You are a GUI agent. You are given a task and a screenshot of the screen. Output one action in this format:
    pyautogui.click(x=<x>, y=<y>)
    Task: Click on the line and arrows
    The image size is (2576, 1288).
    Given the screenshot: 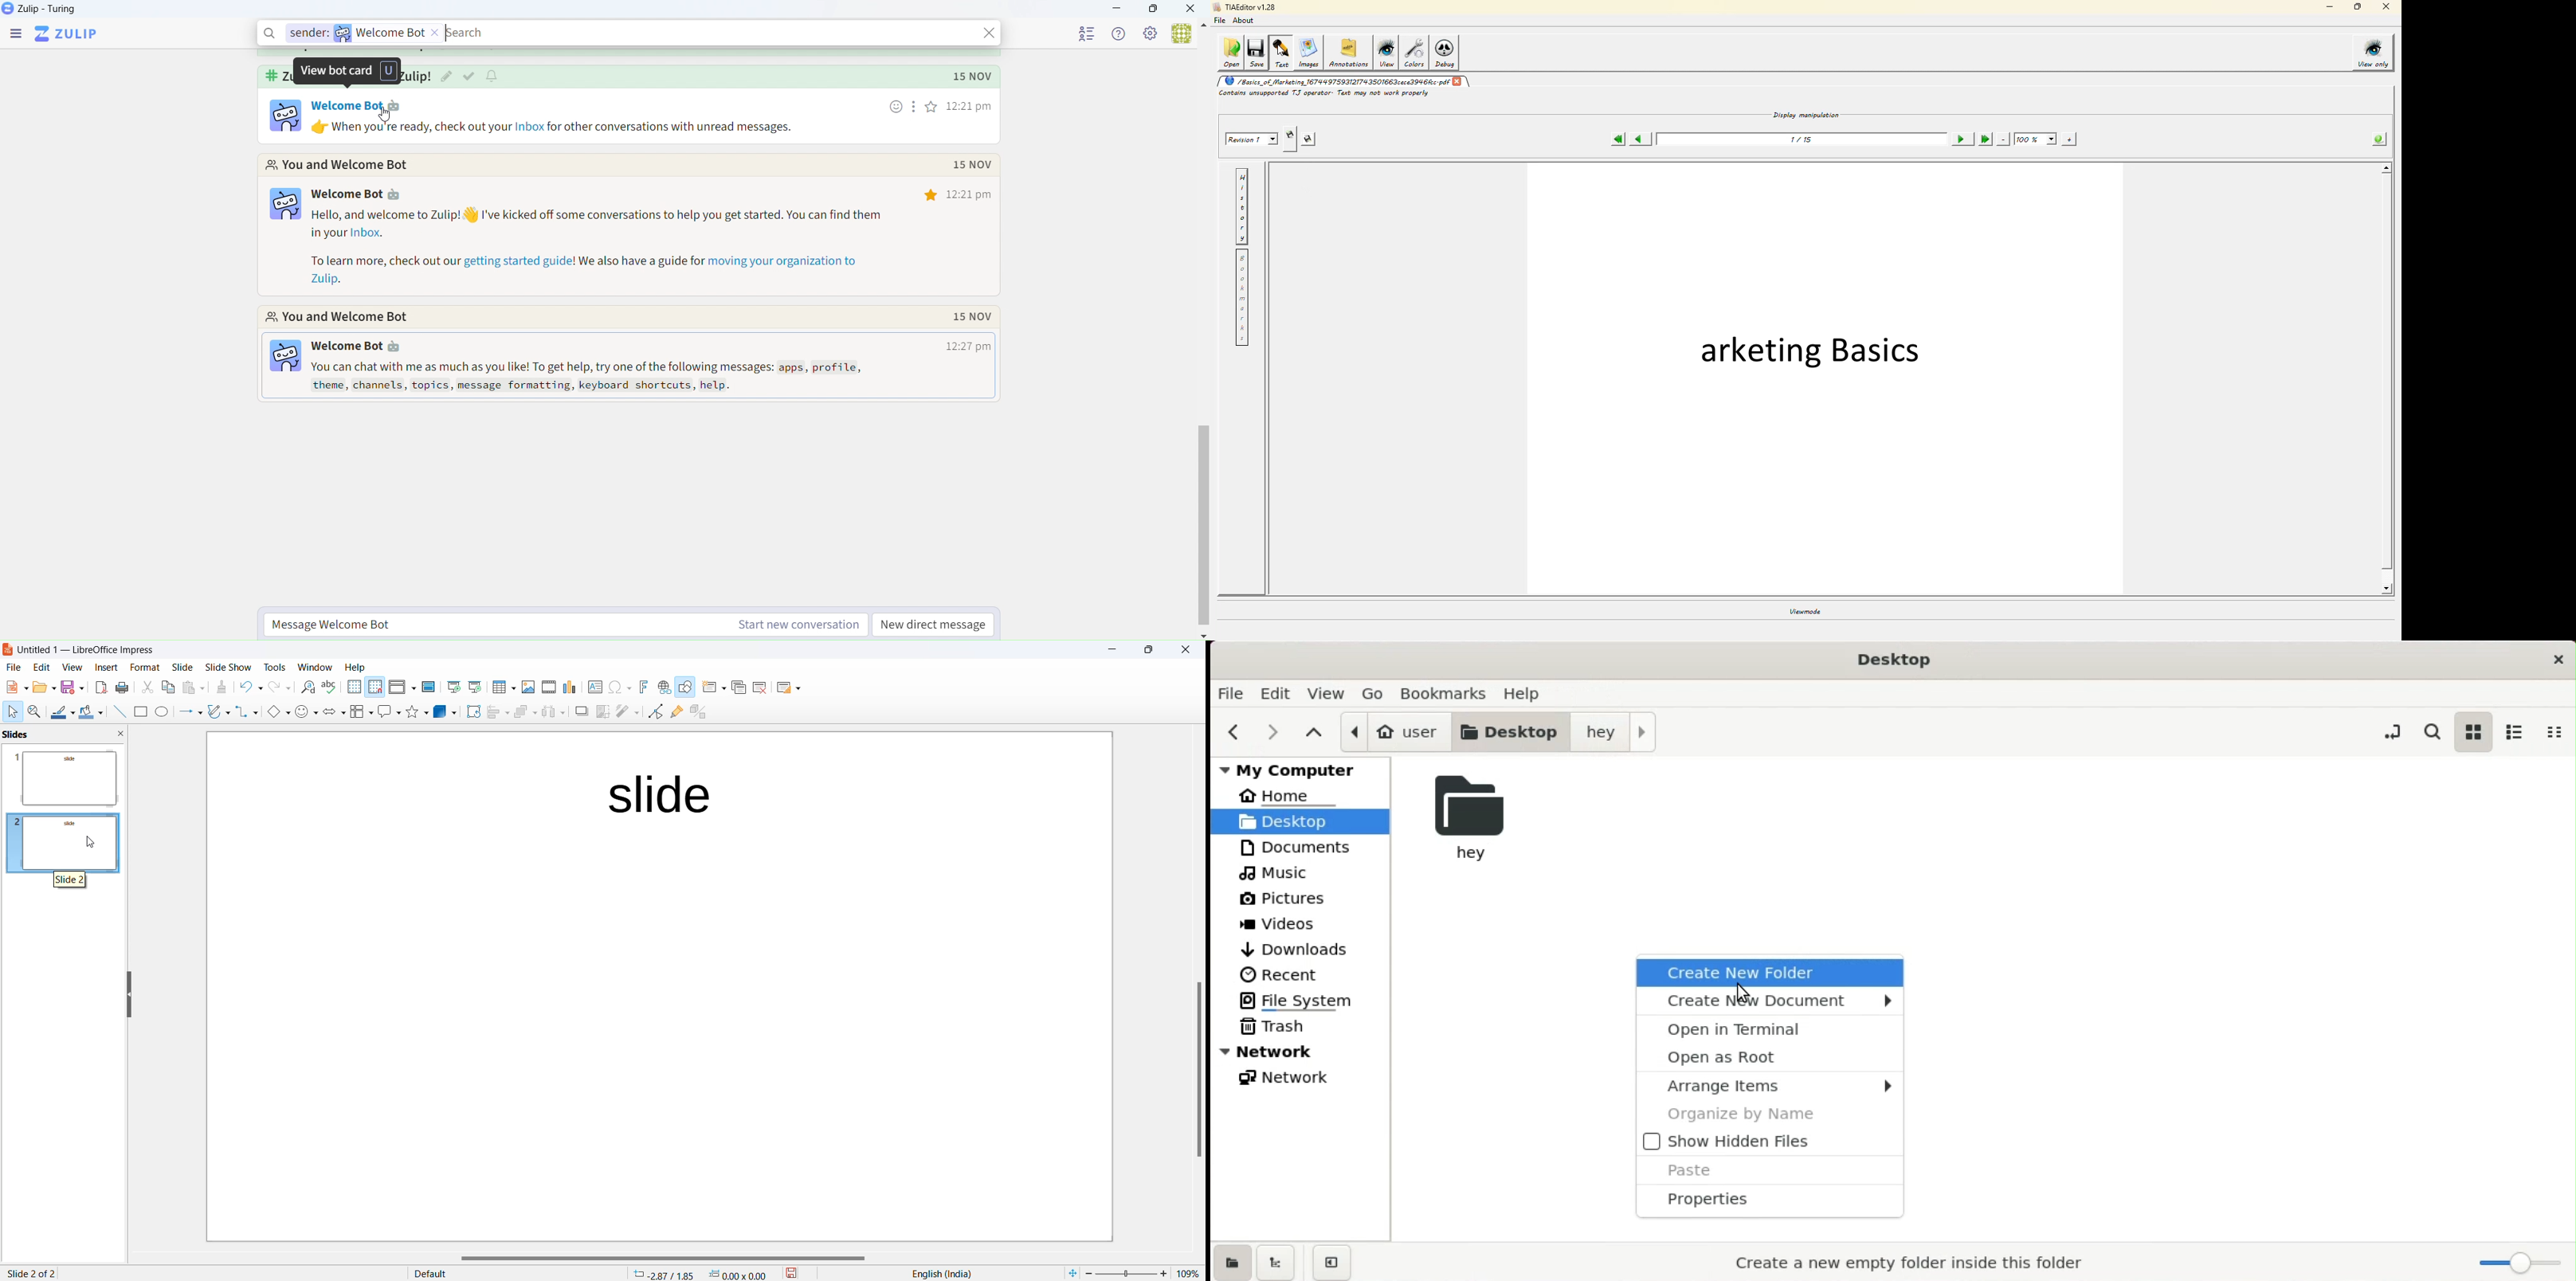 What is the action you would take?
    pyautogui.click(x=188, y=712)
    